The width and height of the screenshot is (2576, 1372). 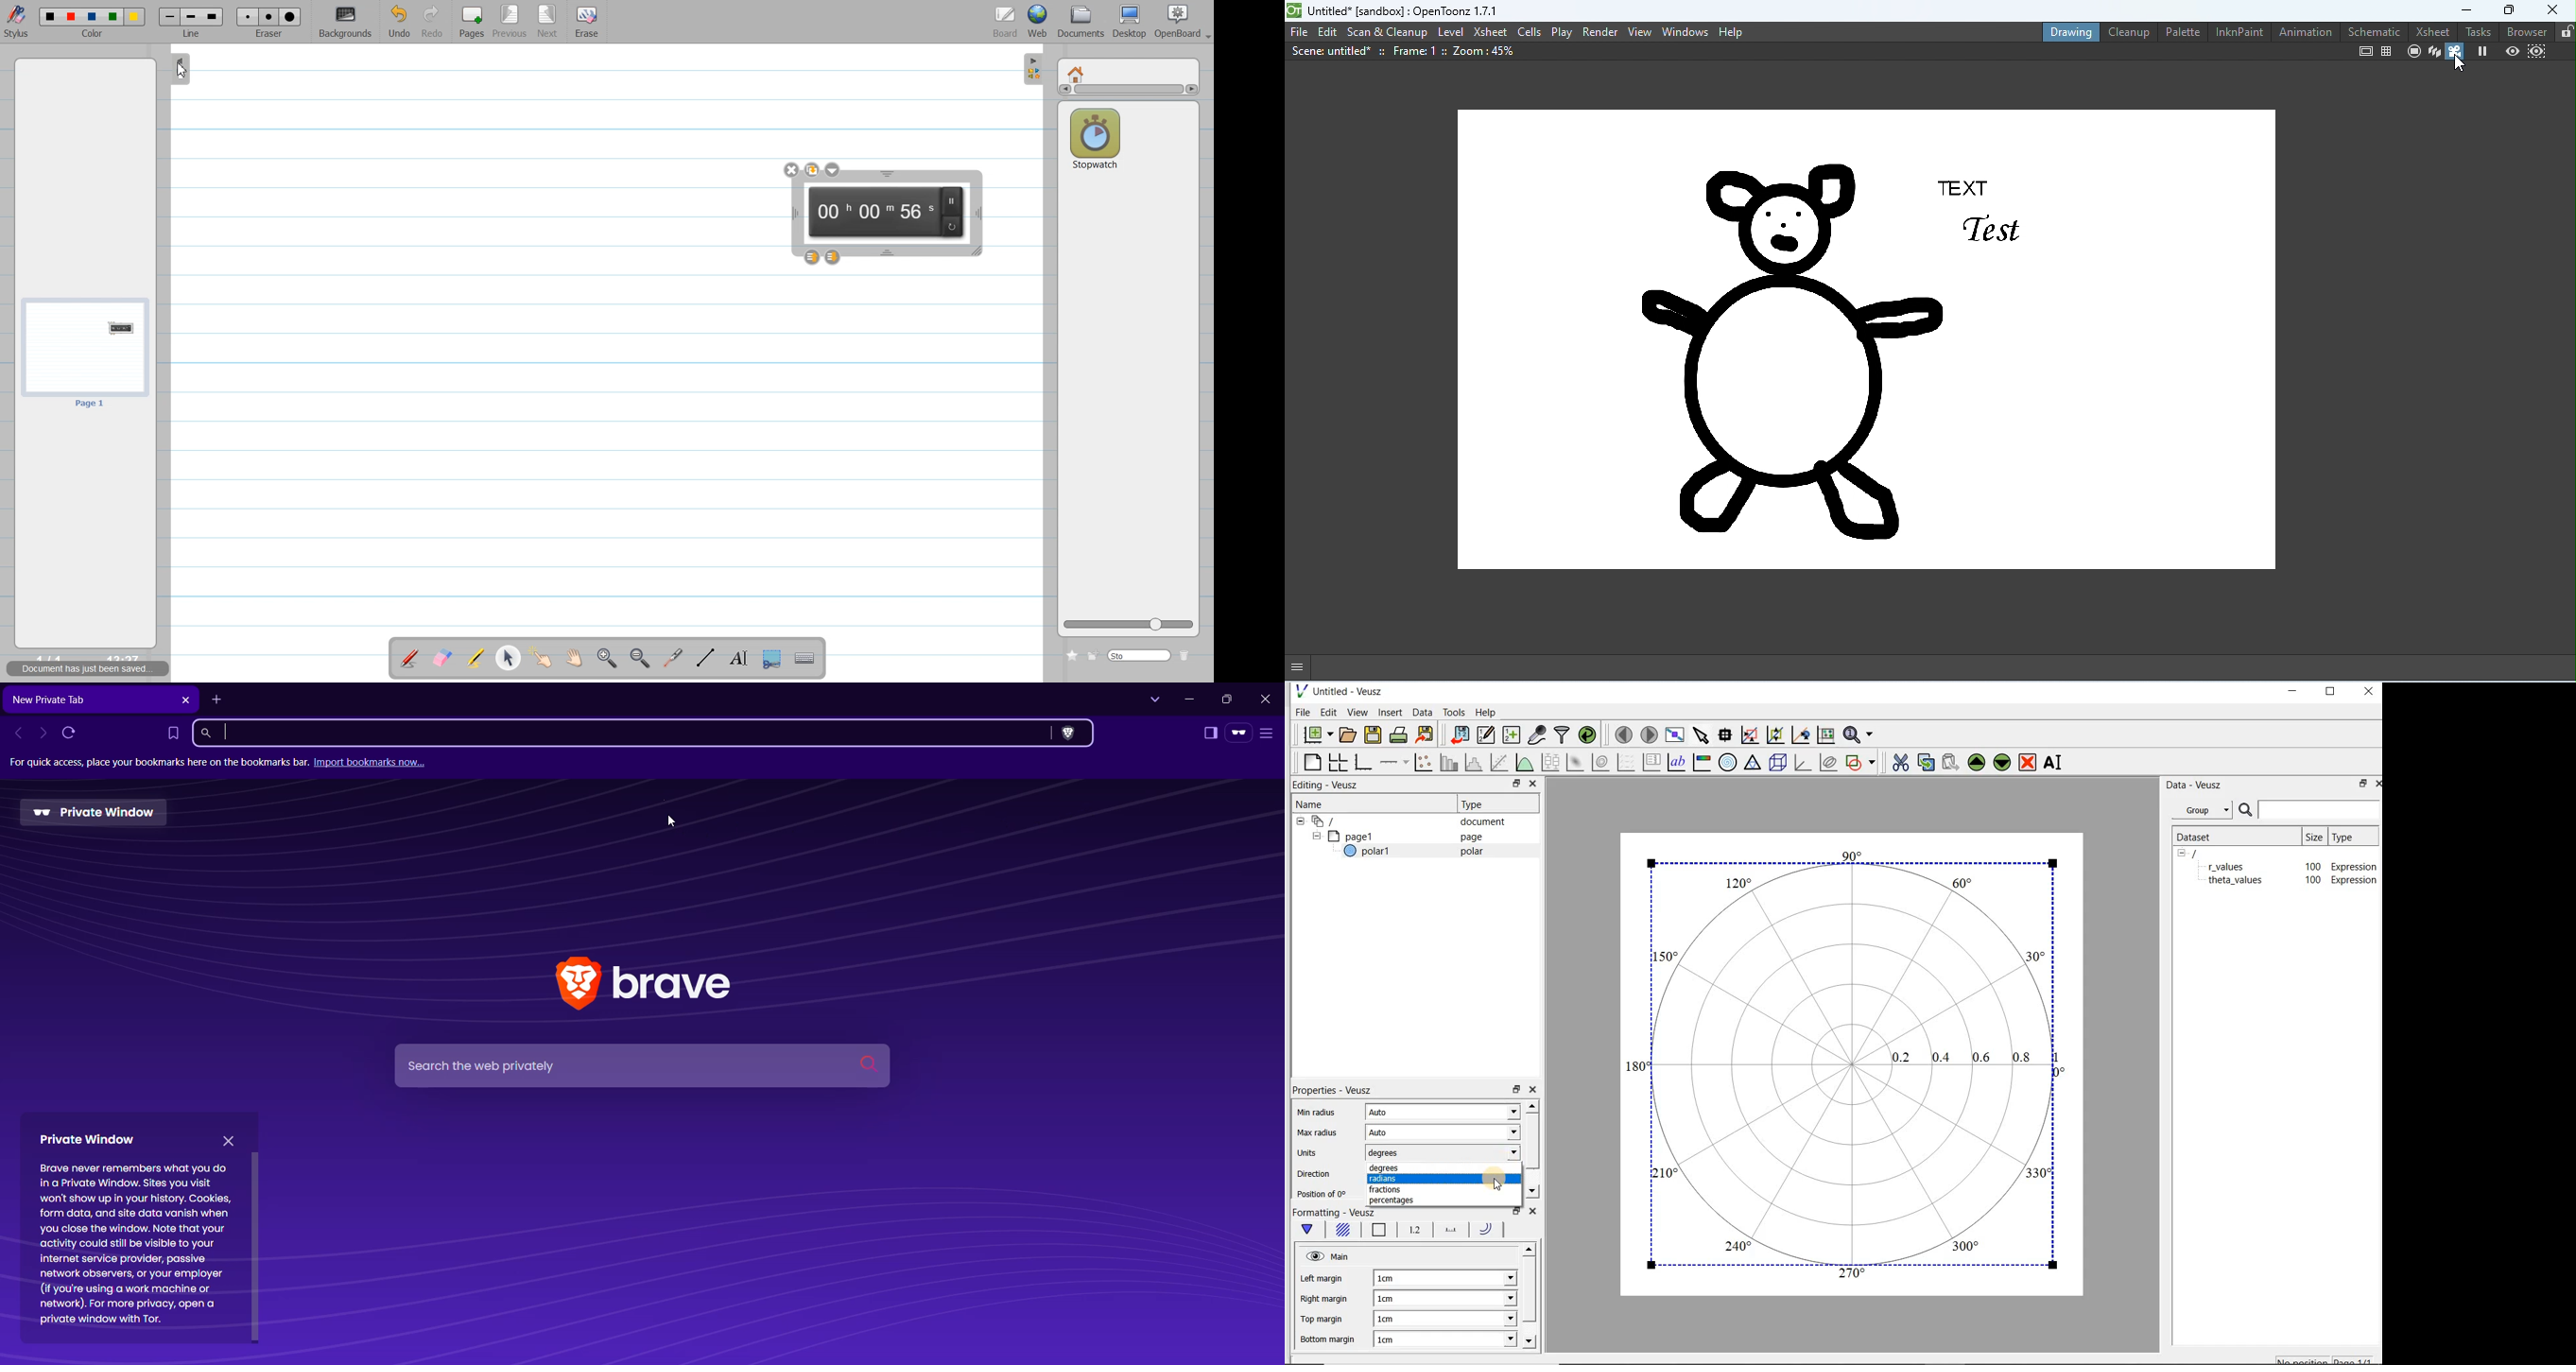 I want to click on Dataset, so click(x=2201, y=835).